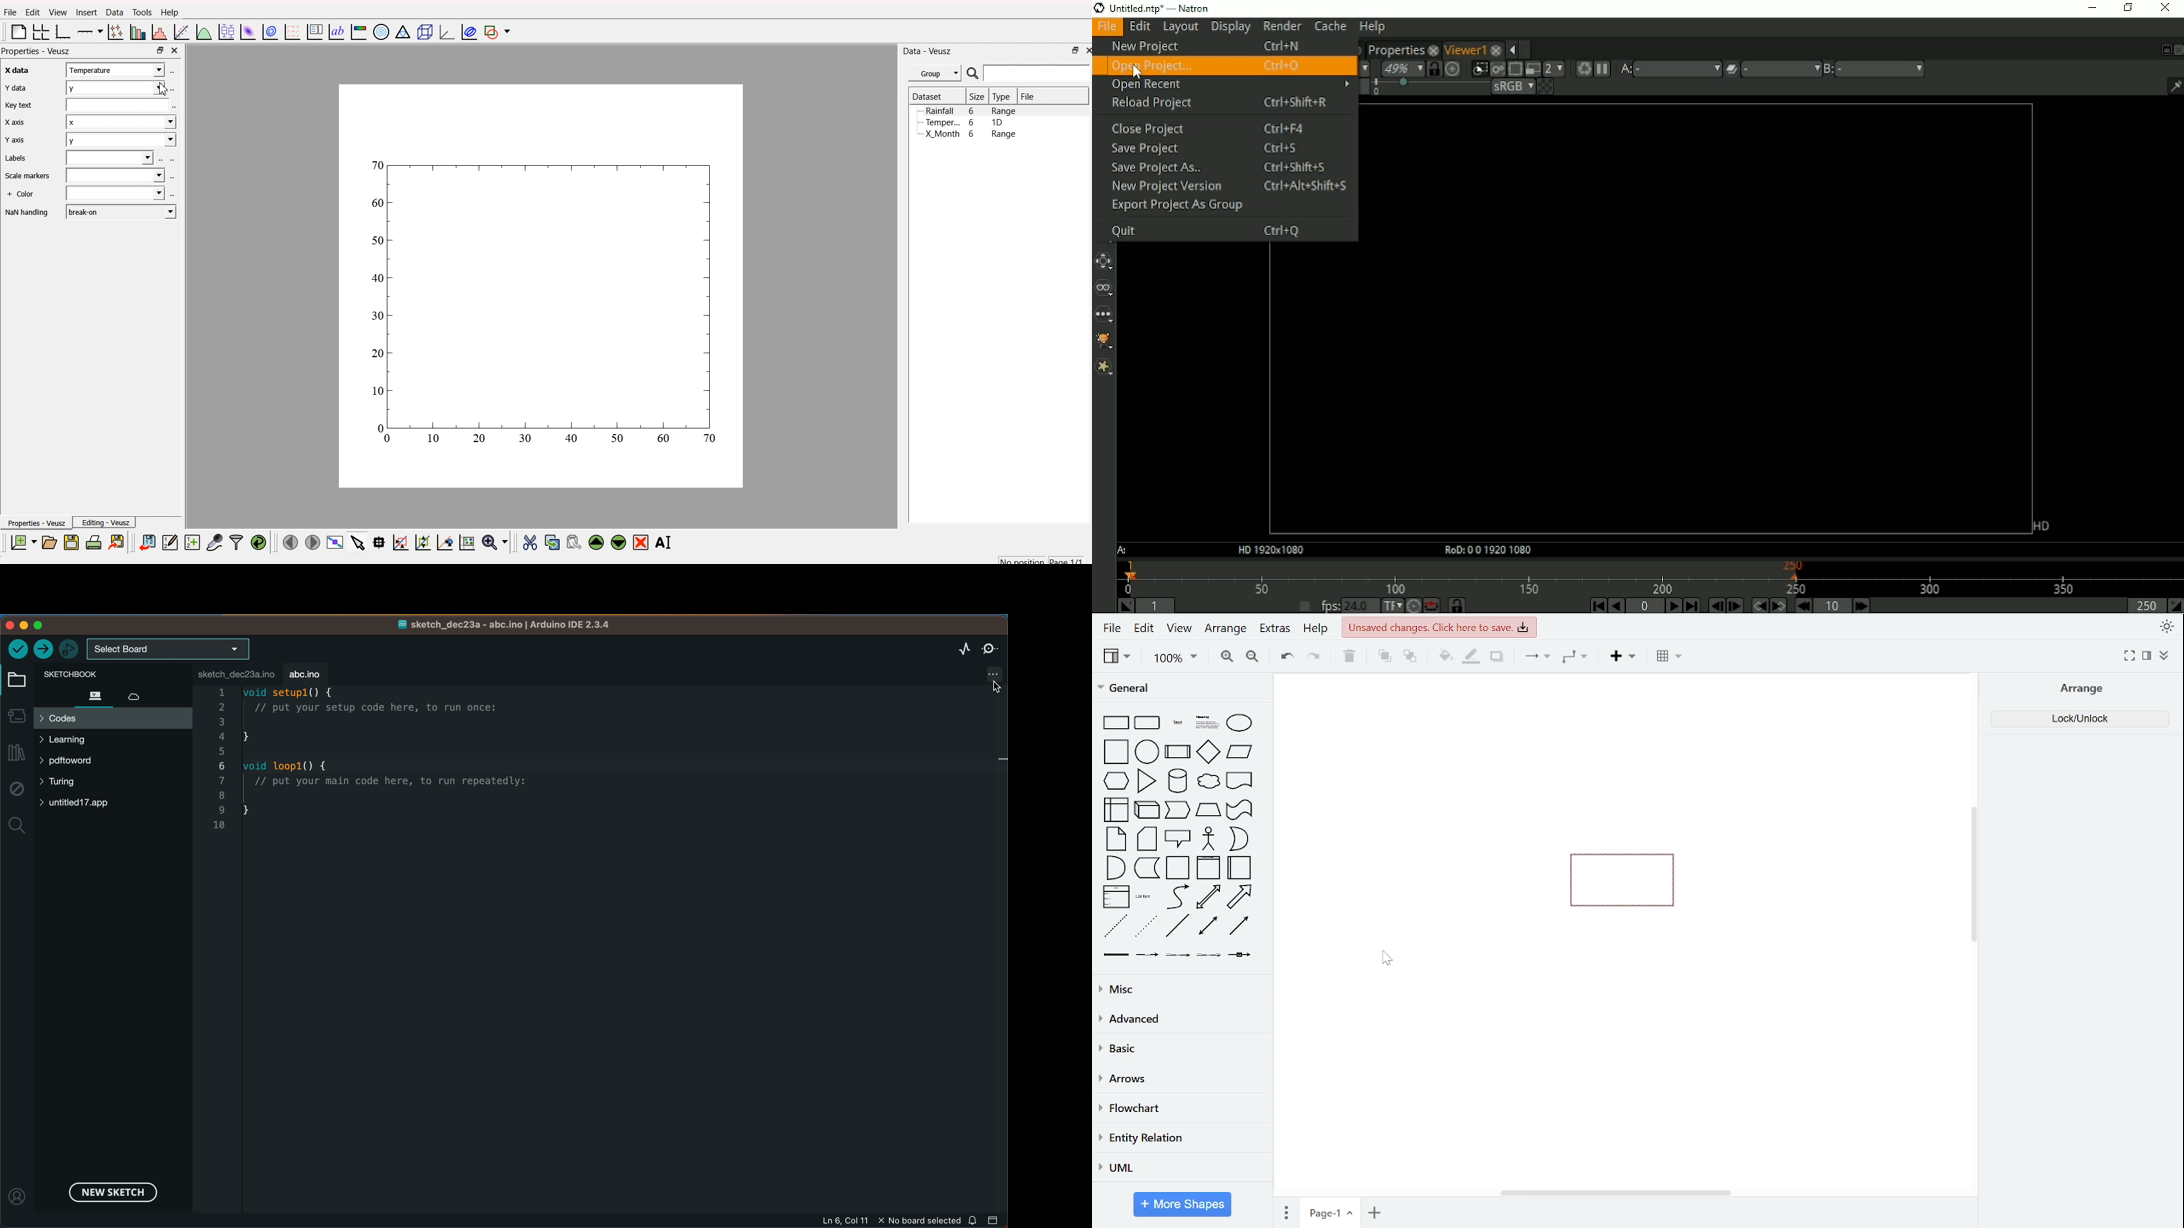 The width and height of the screenshot is (2184, 1232). I want to click on to front, so click(1384, 656).